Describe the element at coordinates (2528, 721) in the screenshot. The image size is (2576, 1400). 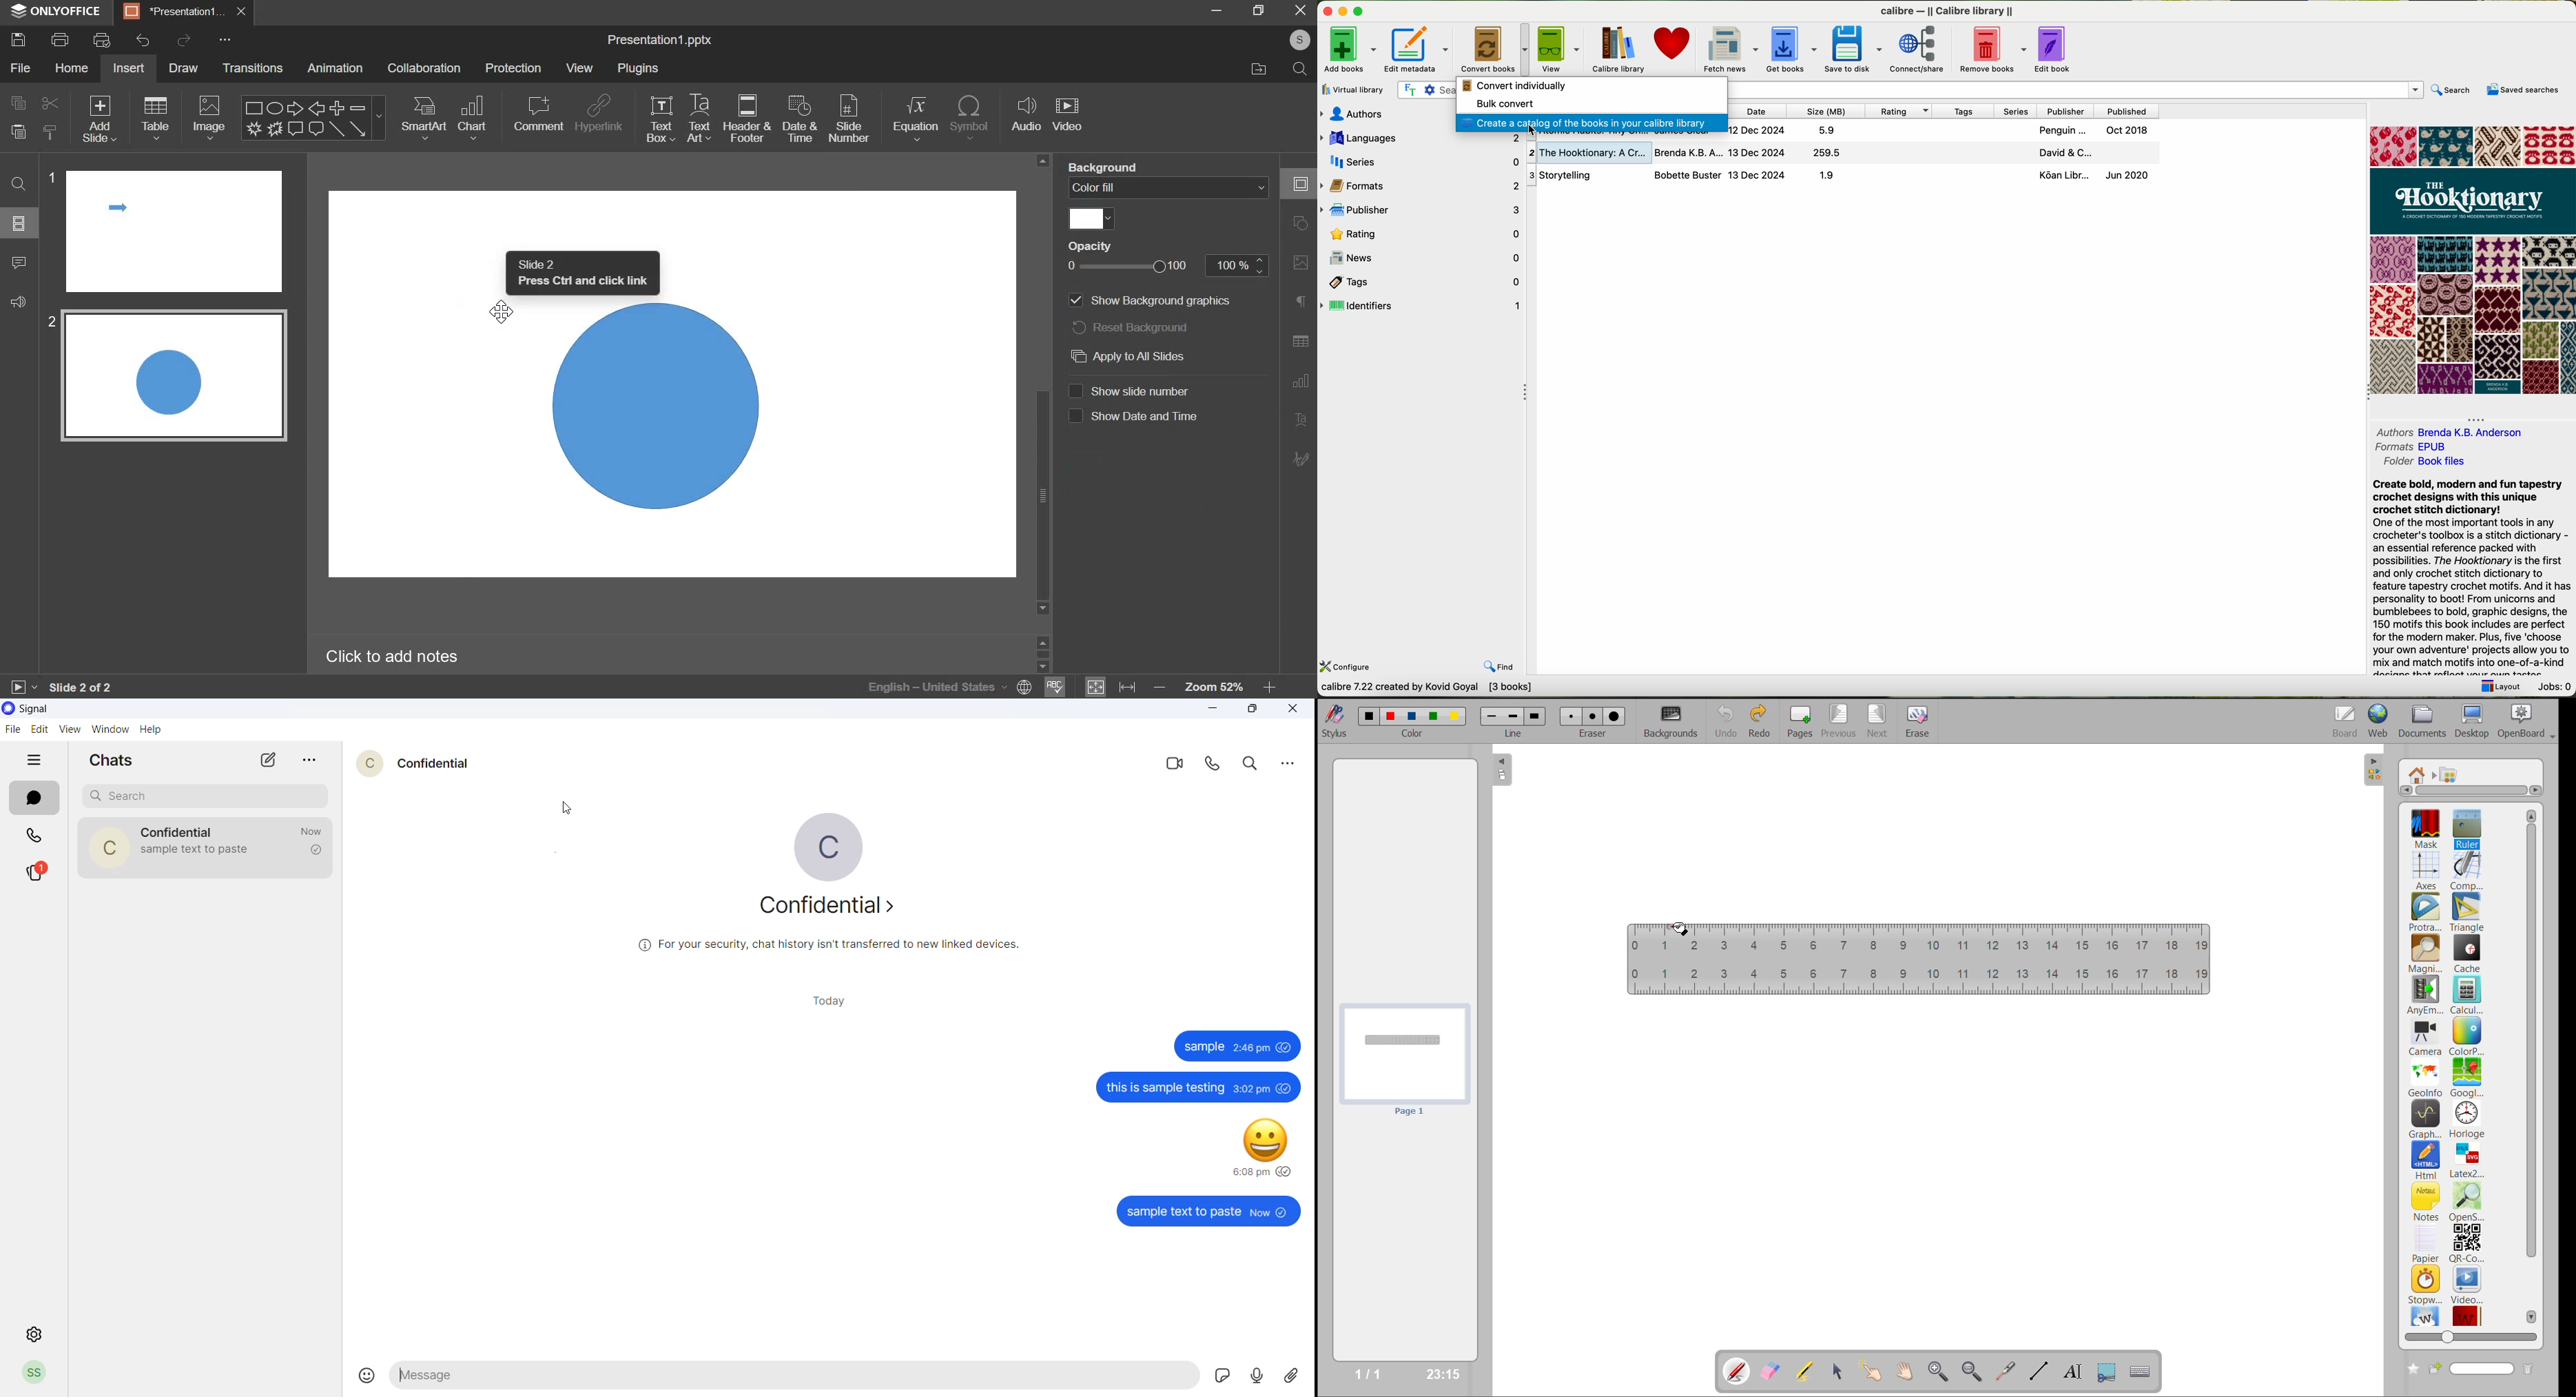
I see `openboard` at that location.